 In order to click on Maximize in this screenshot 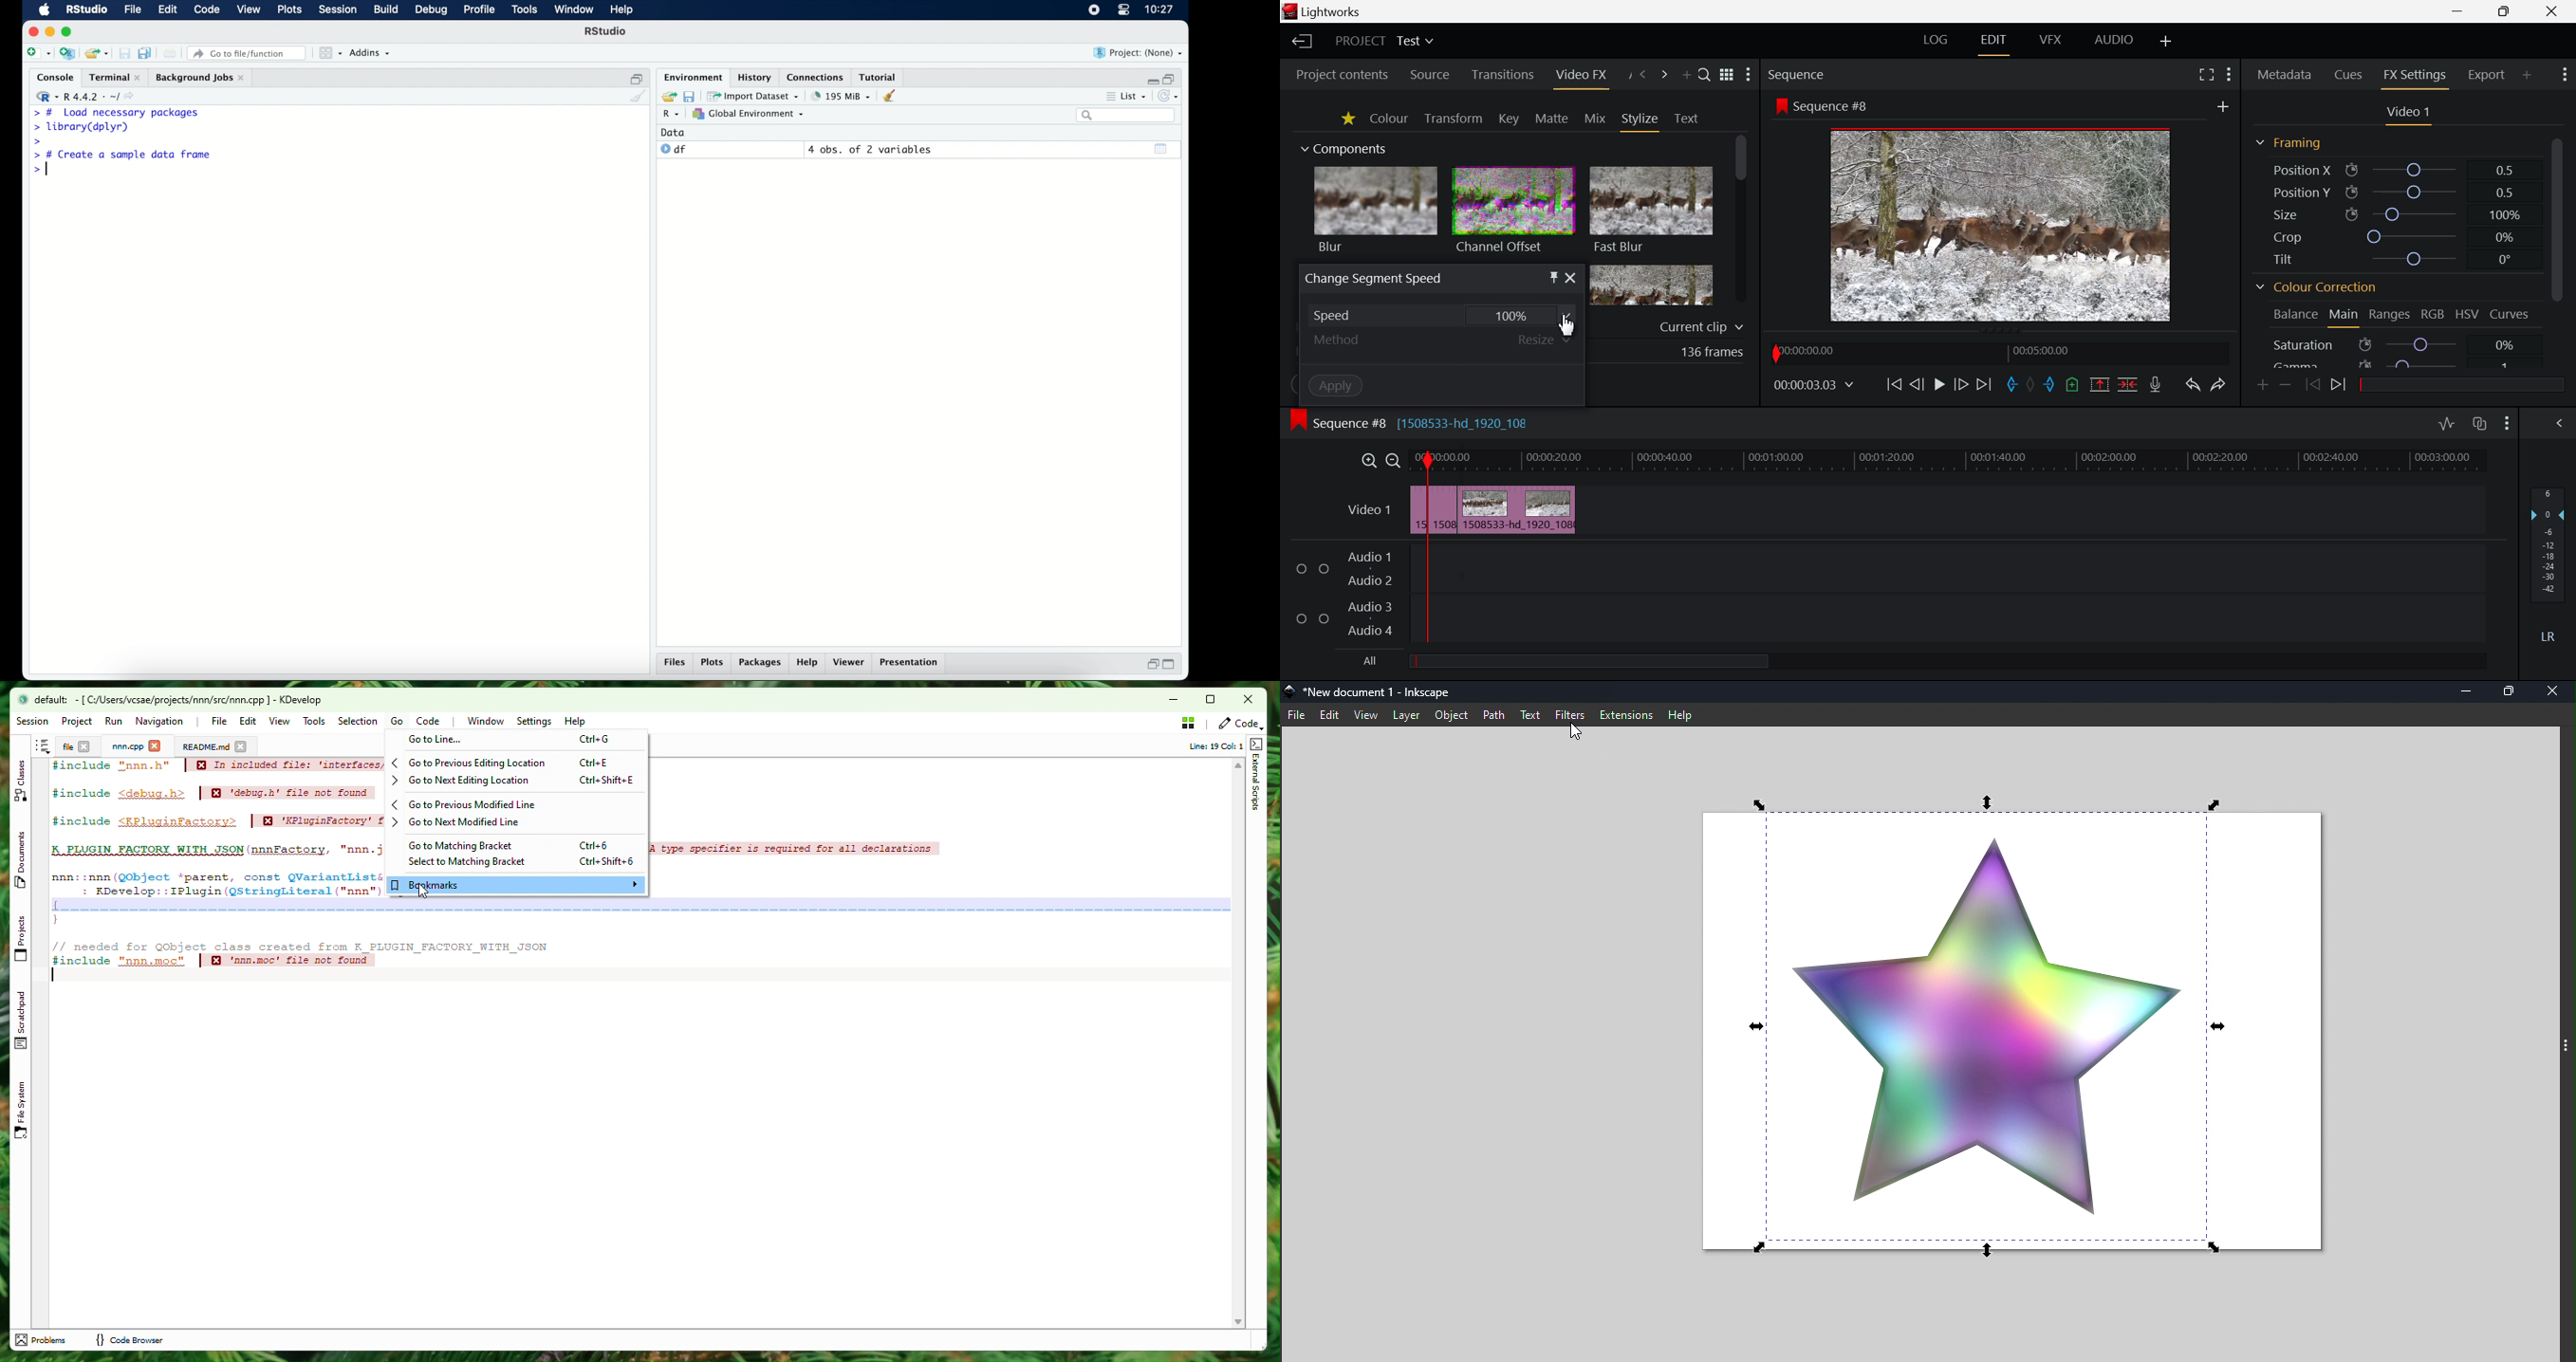, I will do `click(2507, 692)`.